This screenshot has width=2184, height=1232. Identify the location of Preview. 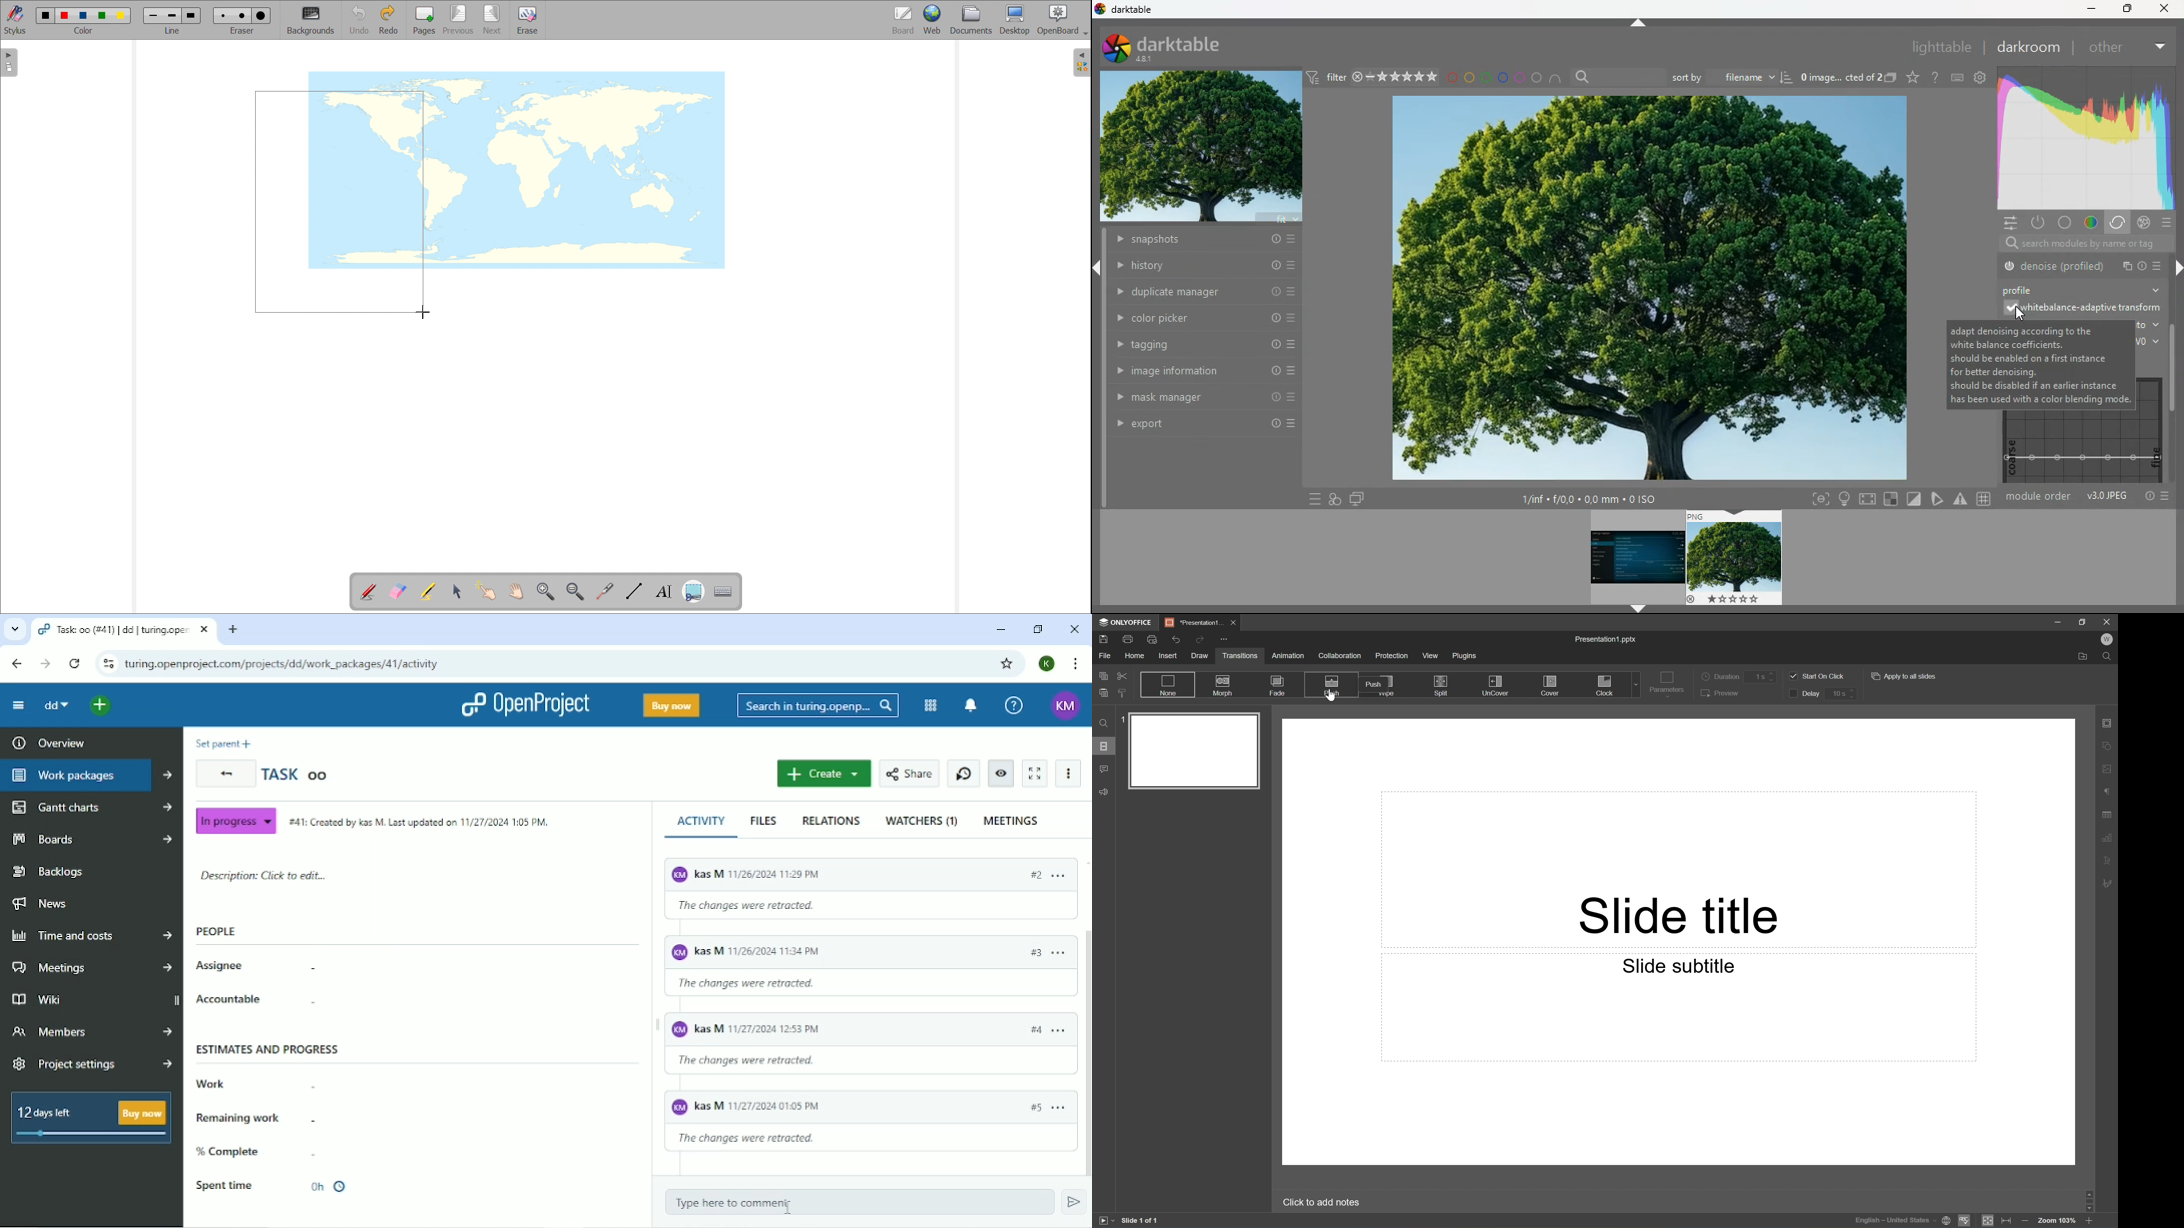
(1721, 693).